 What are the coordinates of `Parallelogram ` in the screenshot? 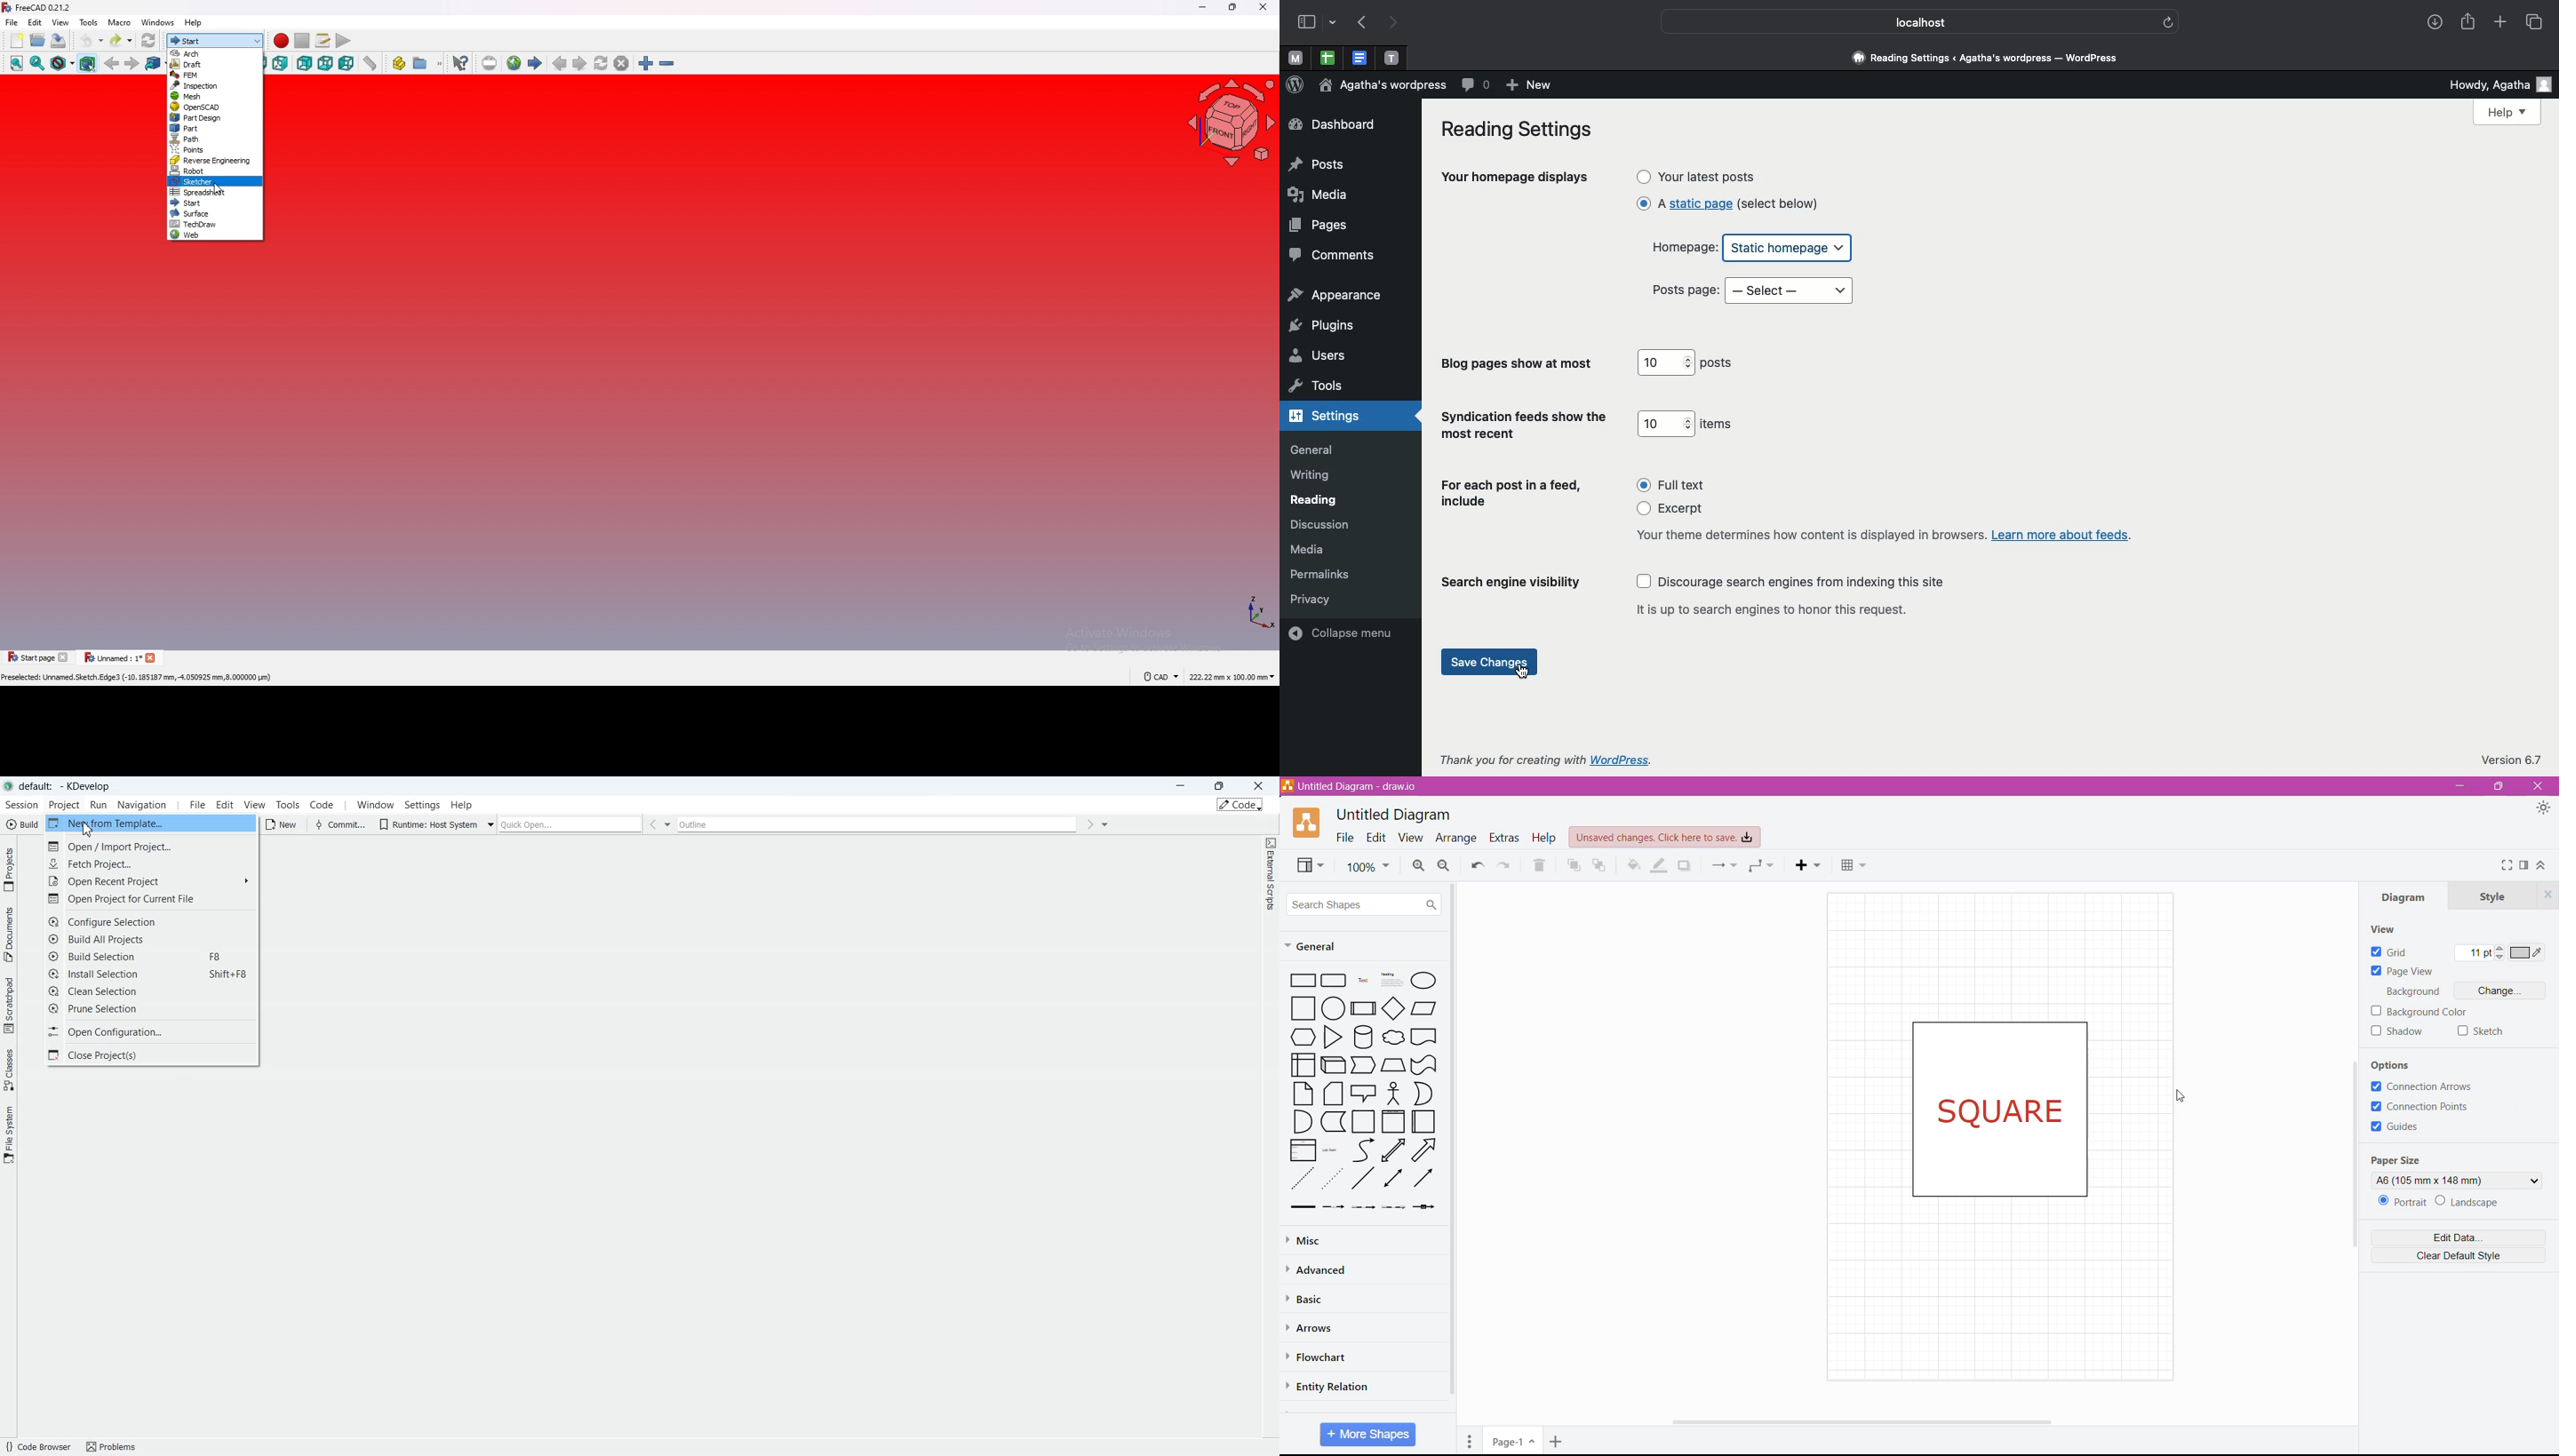 It's located at (1424, 1008).